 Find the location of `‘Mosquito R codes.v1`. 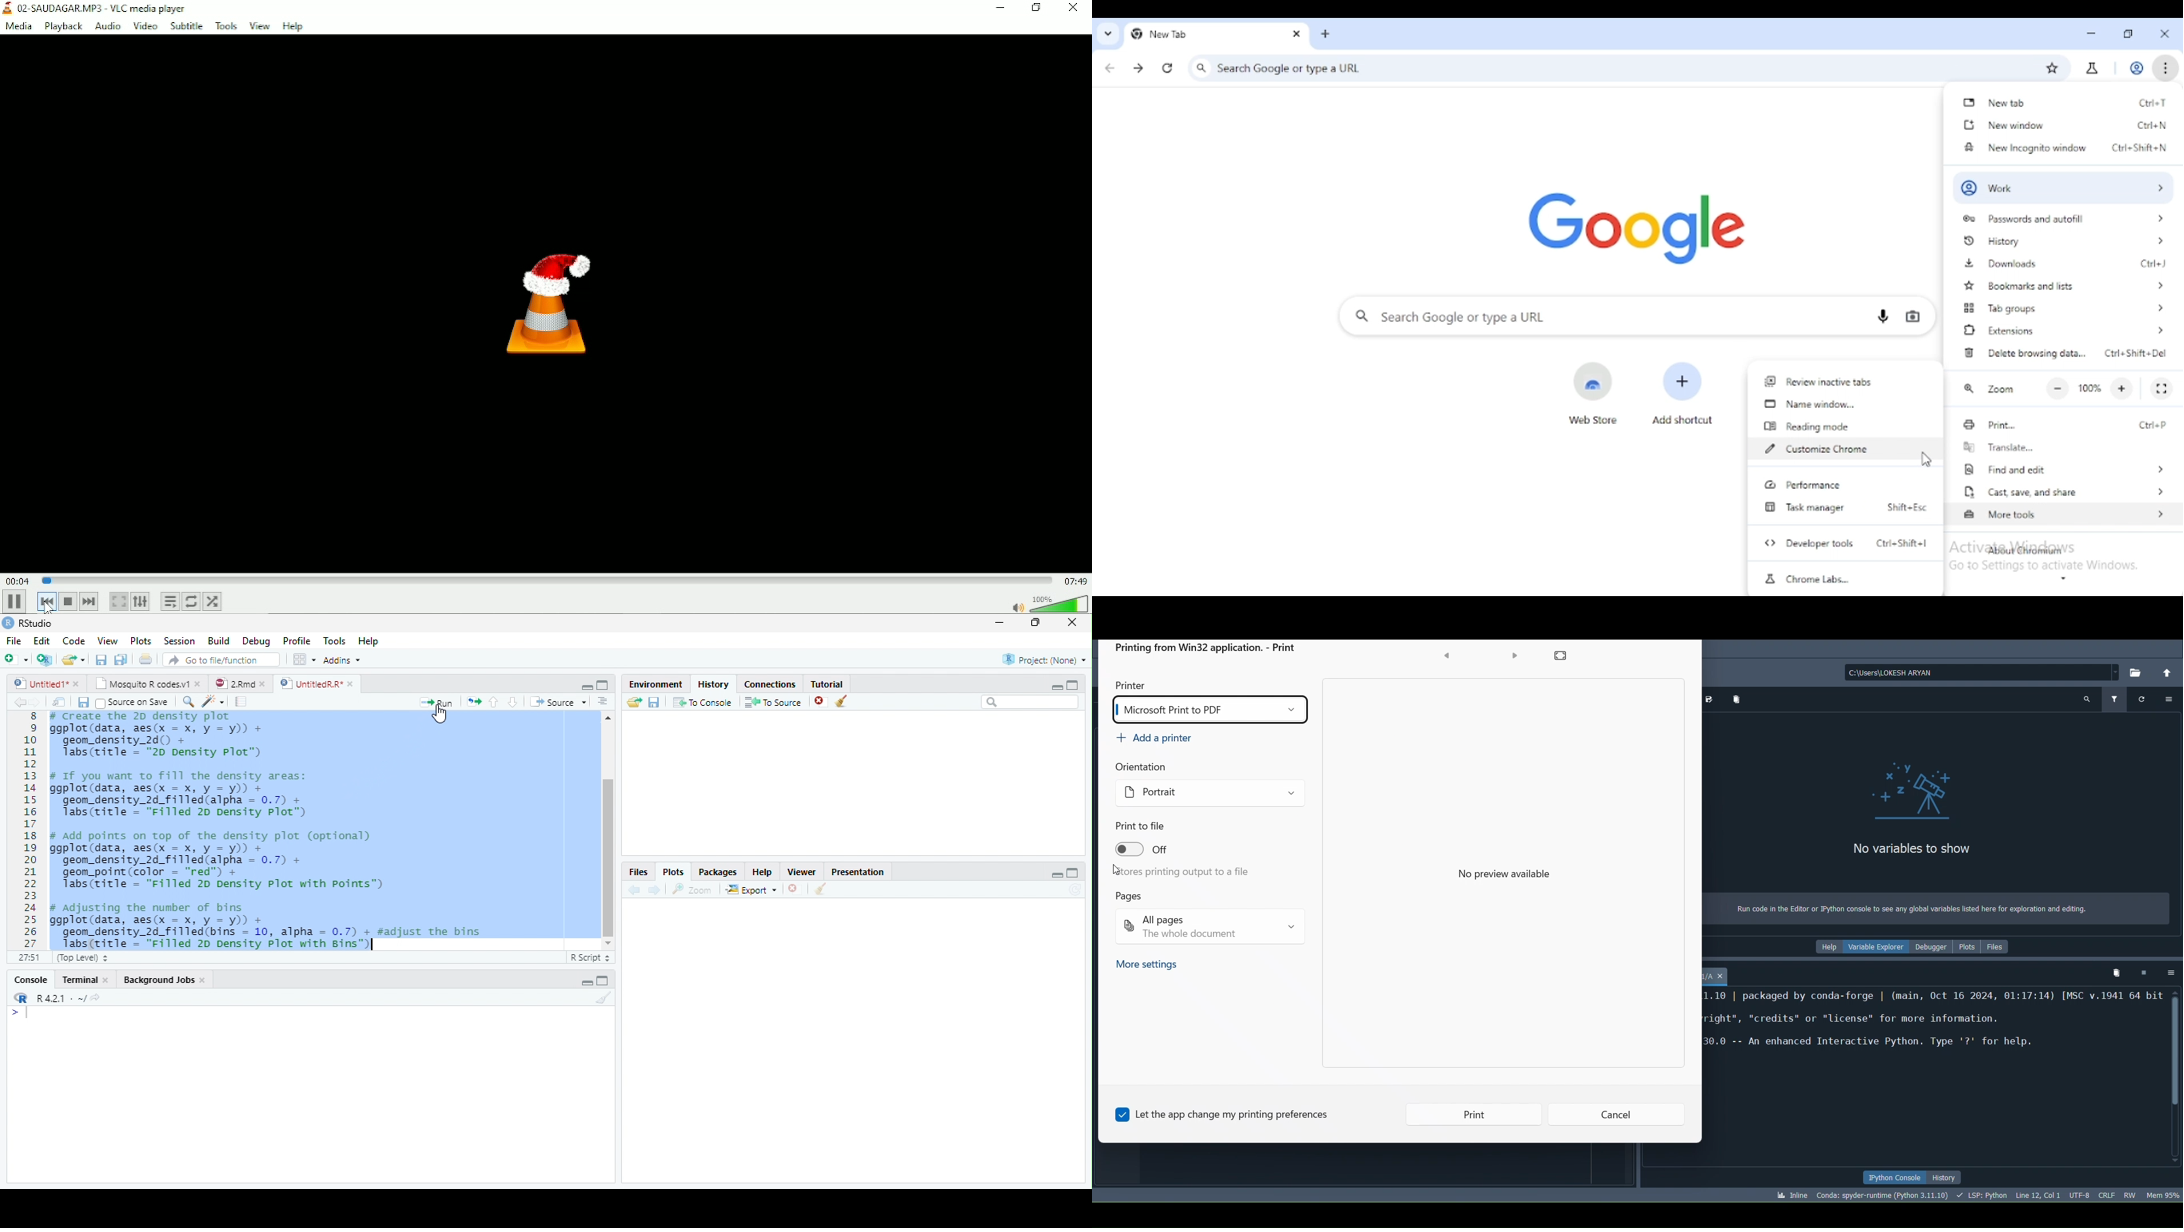

‘Mosquito R codes.v1 is located at coordinates (142, 684).